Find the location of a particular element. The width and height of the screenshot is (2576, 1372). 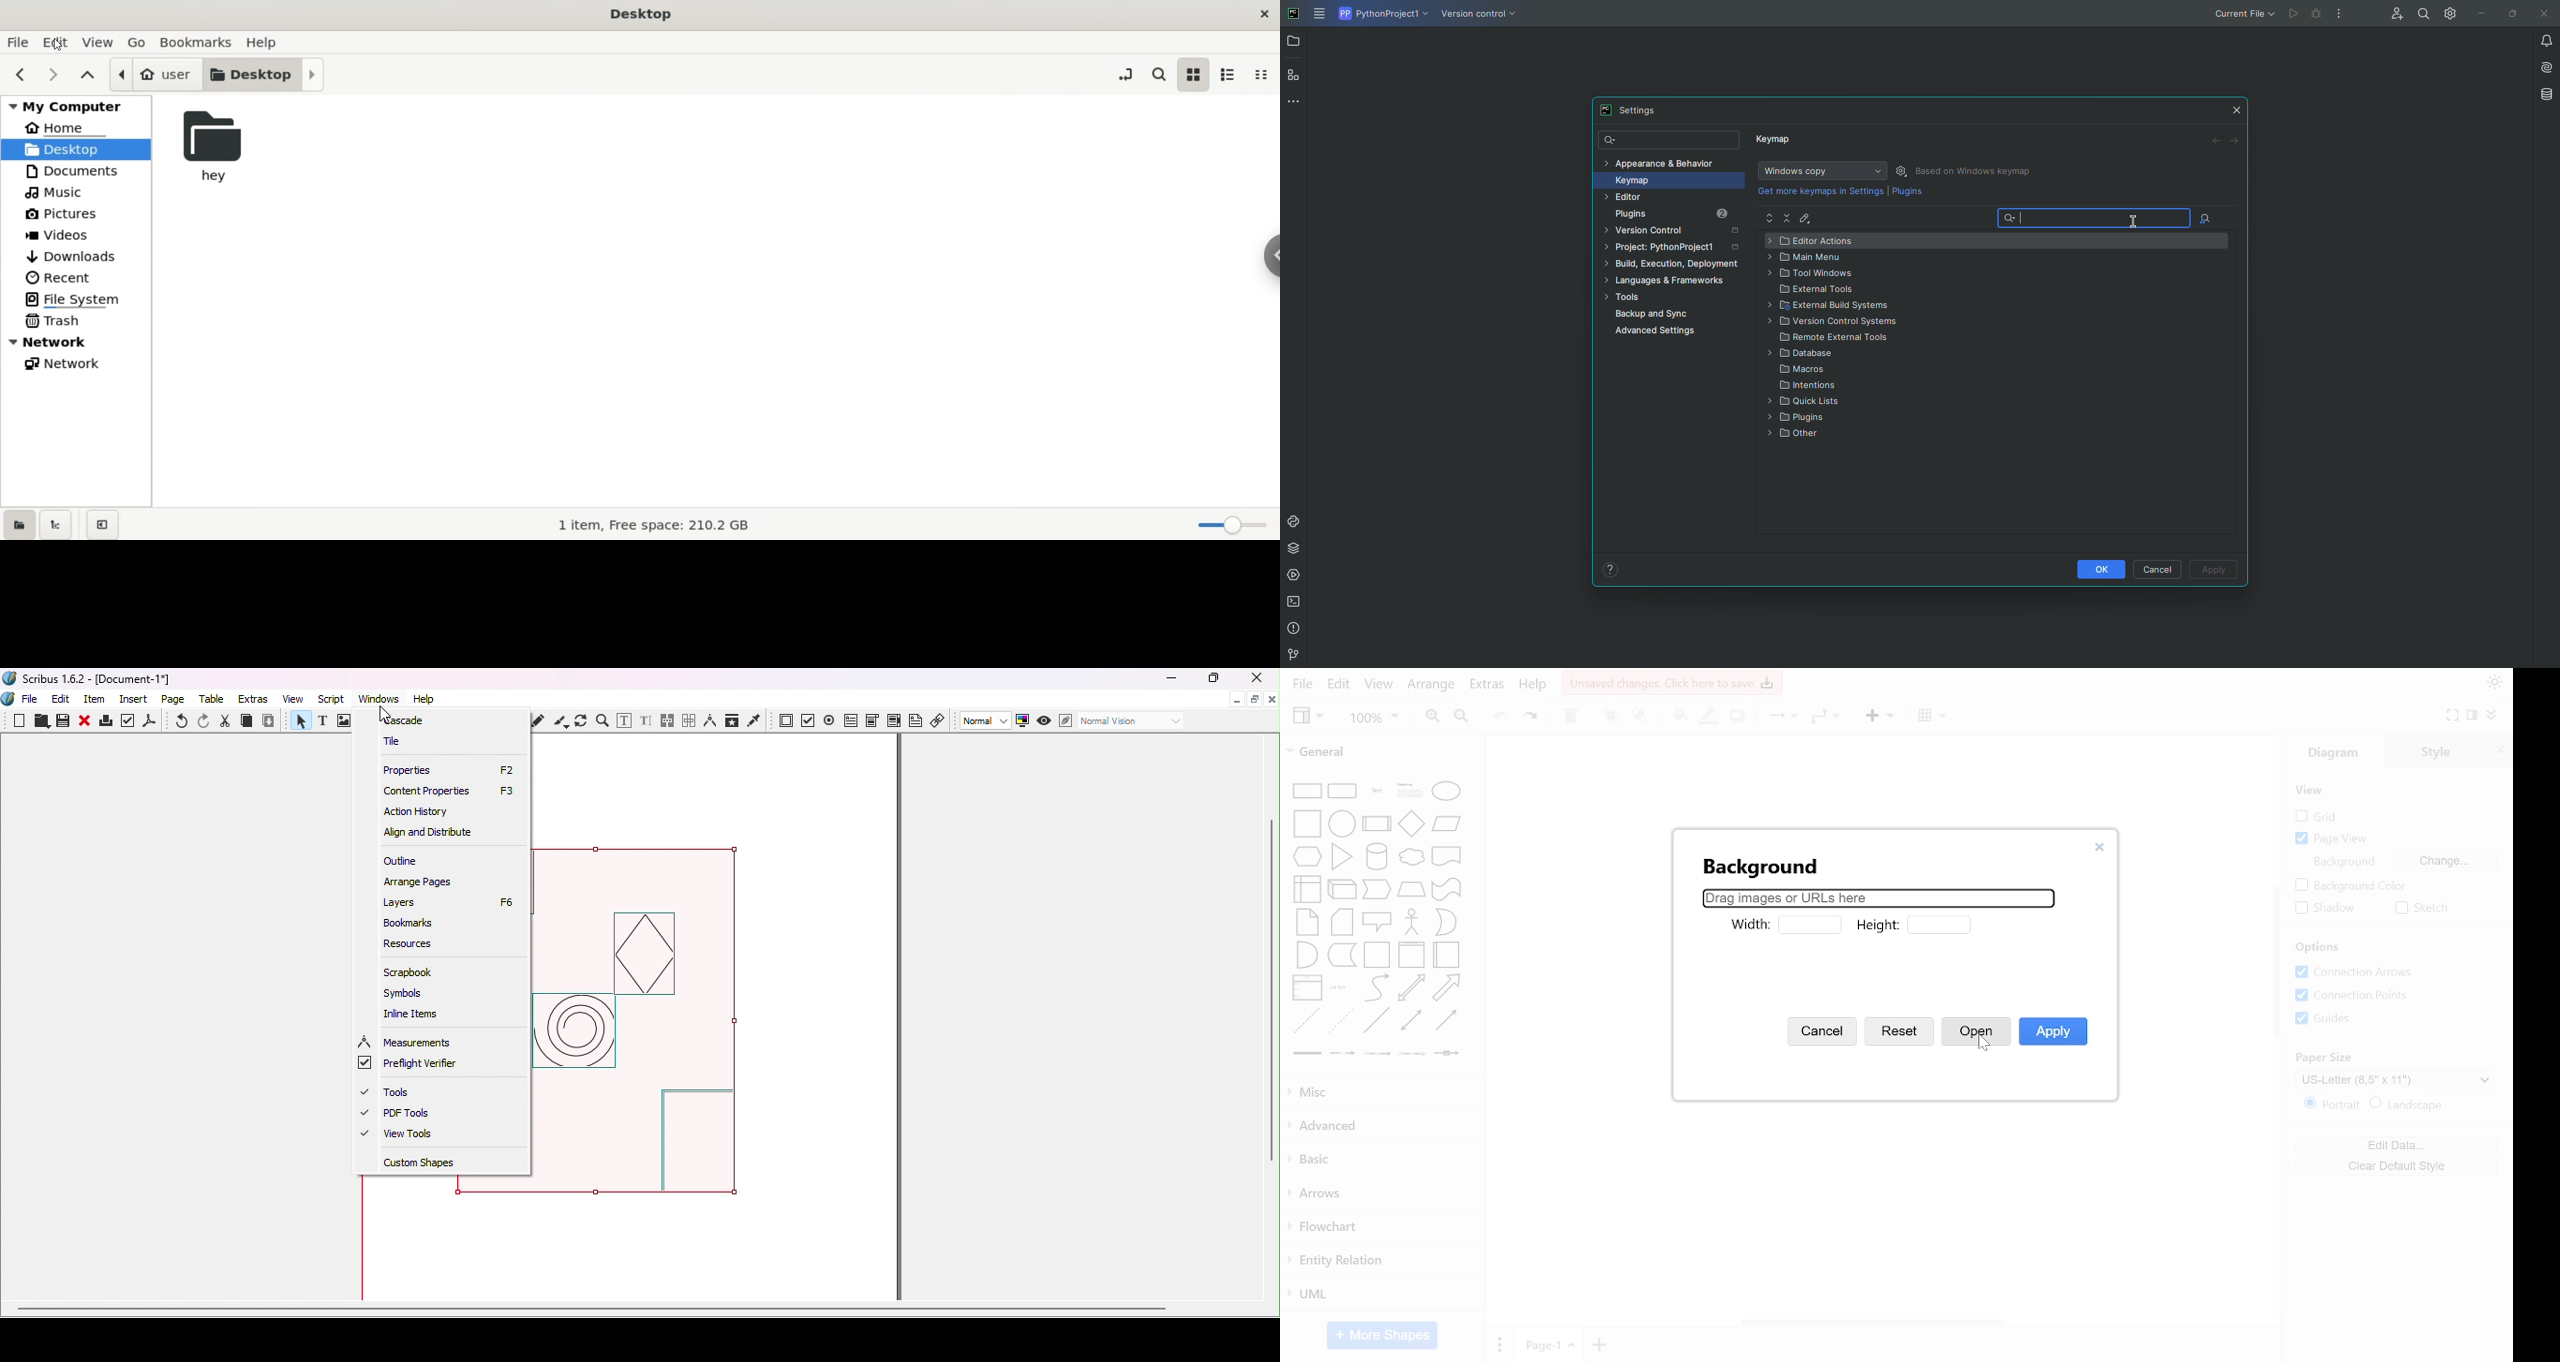

general shapes is located at coordinates (1374, 821).